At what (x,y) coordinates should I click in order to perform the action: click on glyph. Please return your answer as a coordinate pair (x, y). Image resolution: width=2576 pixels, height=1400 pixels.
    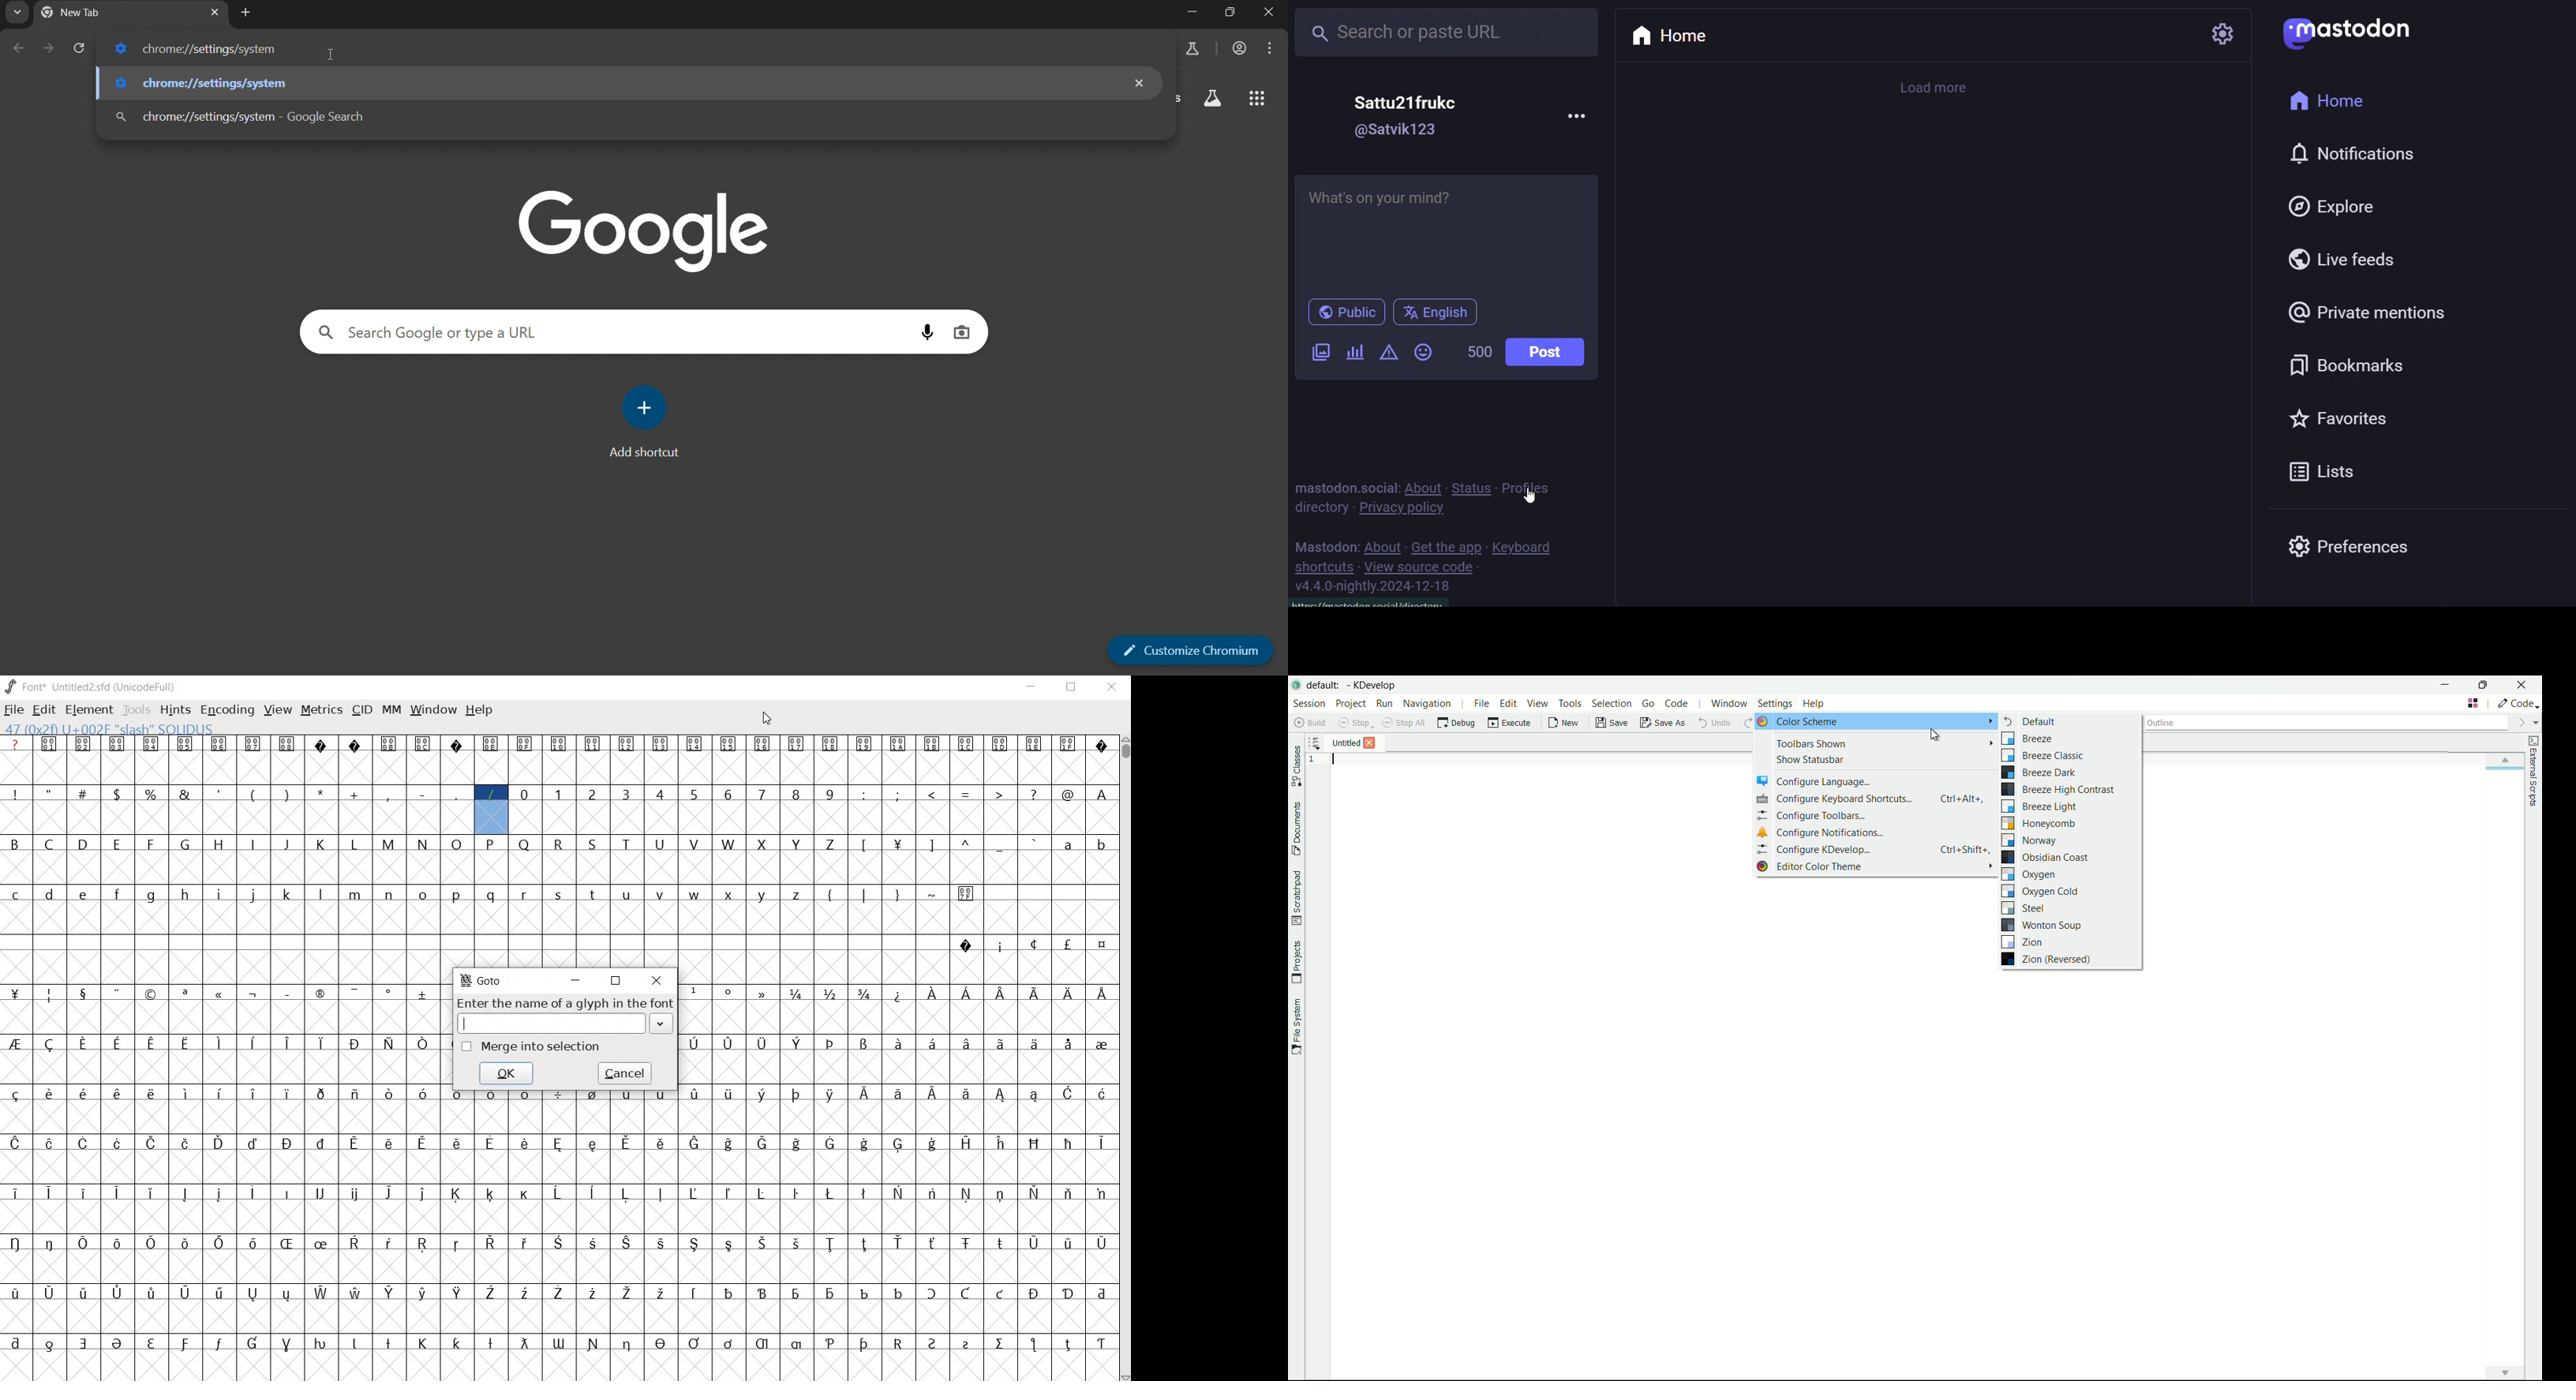
    Looking at the image, I should click on (660, 845).